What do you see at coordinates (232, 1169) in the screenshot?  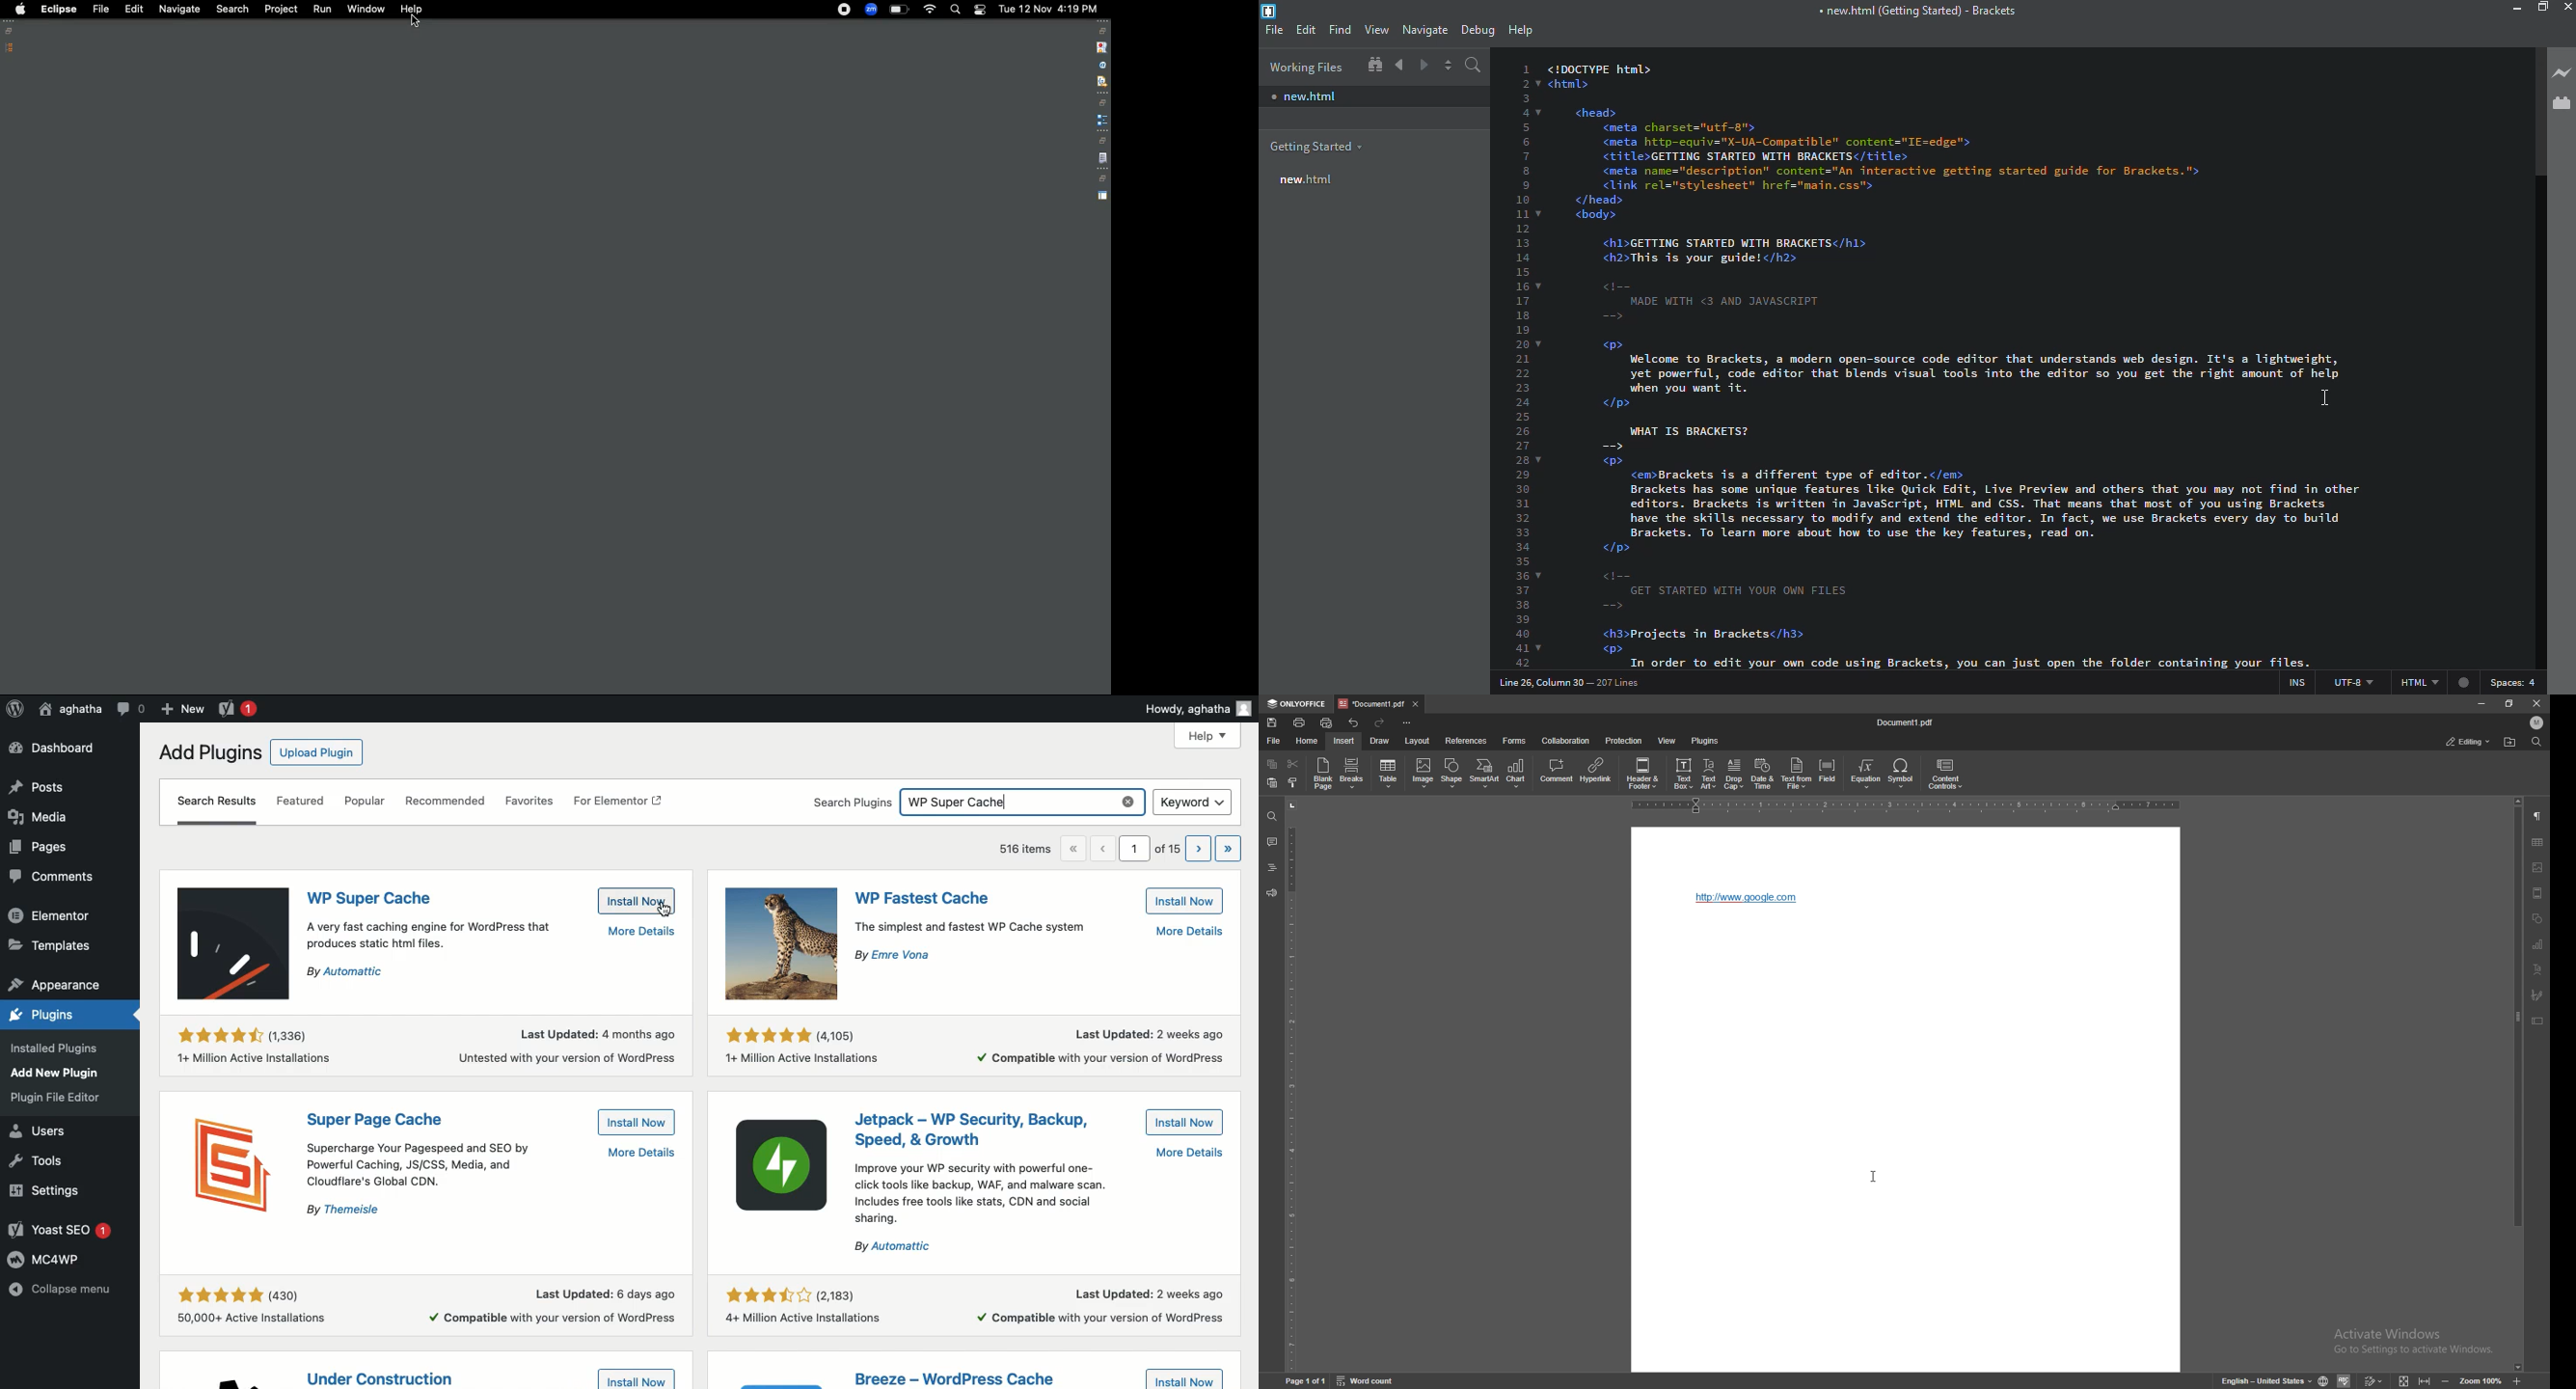 I see `Icon` at bounding box center [232, 1169].